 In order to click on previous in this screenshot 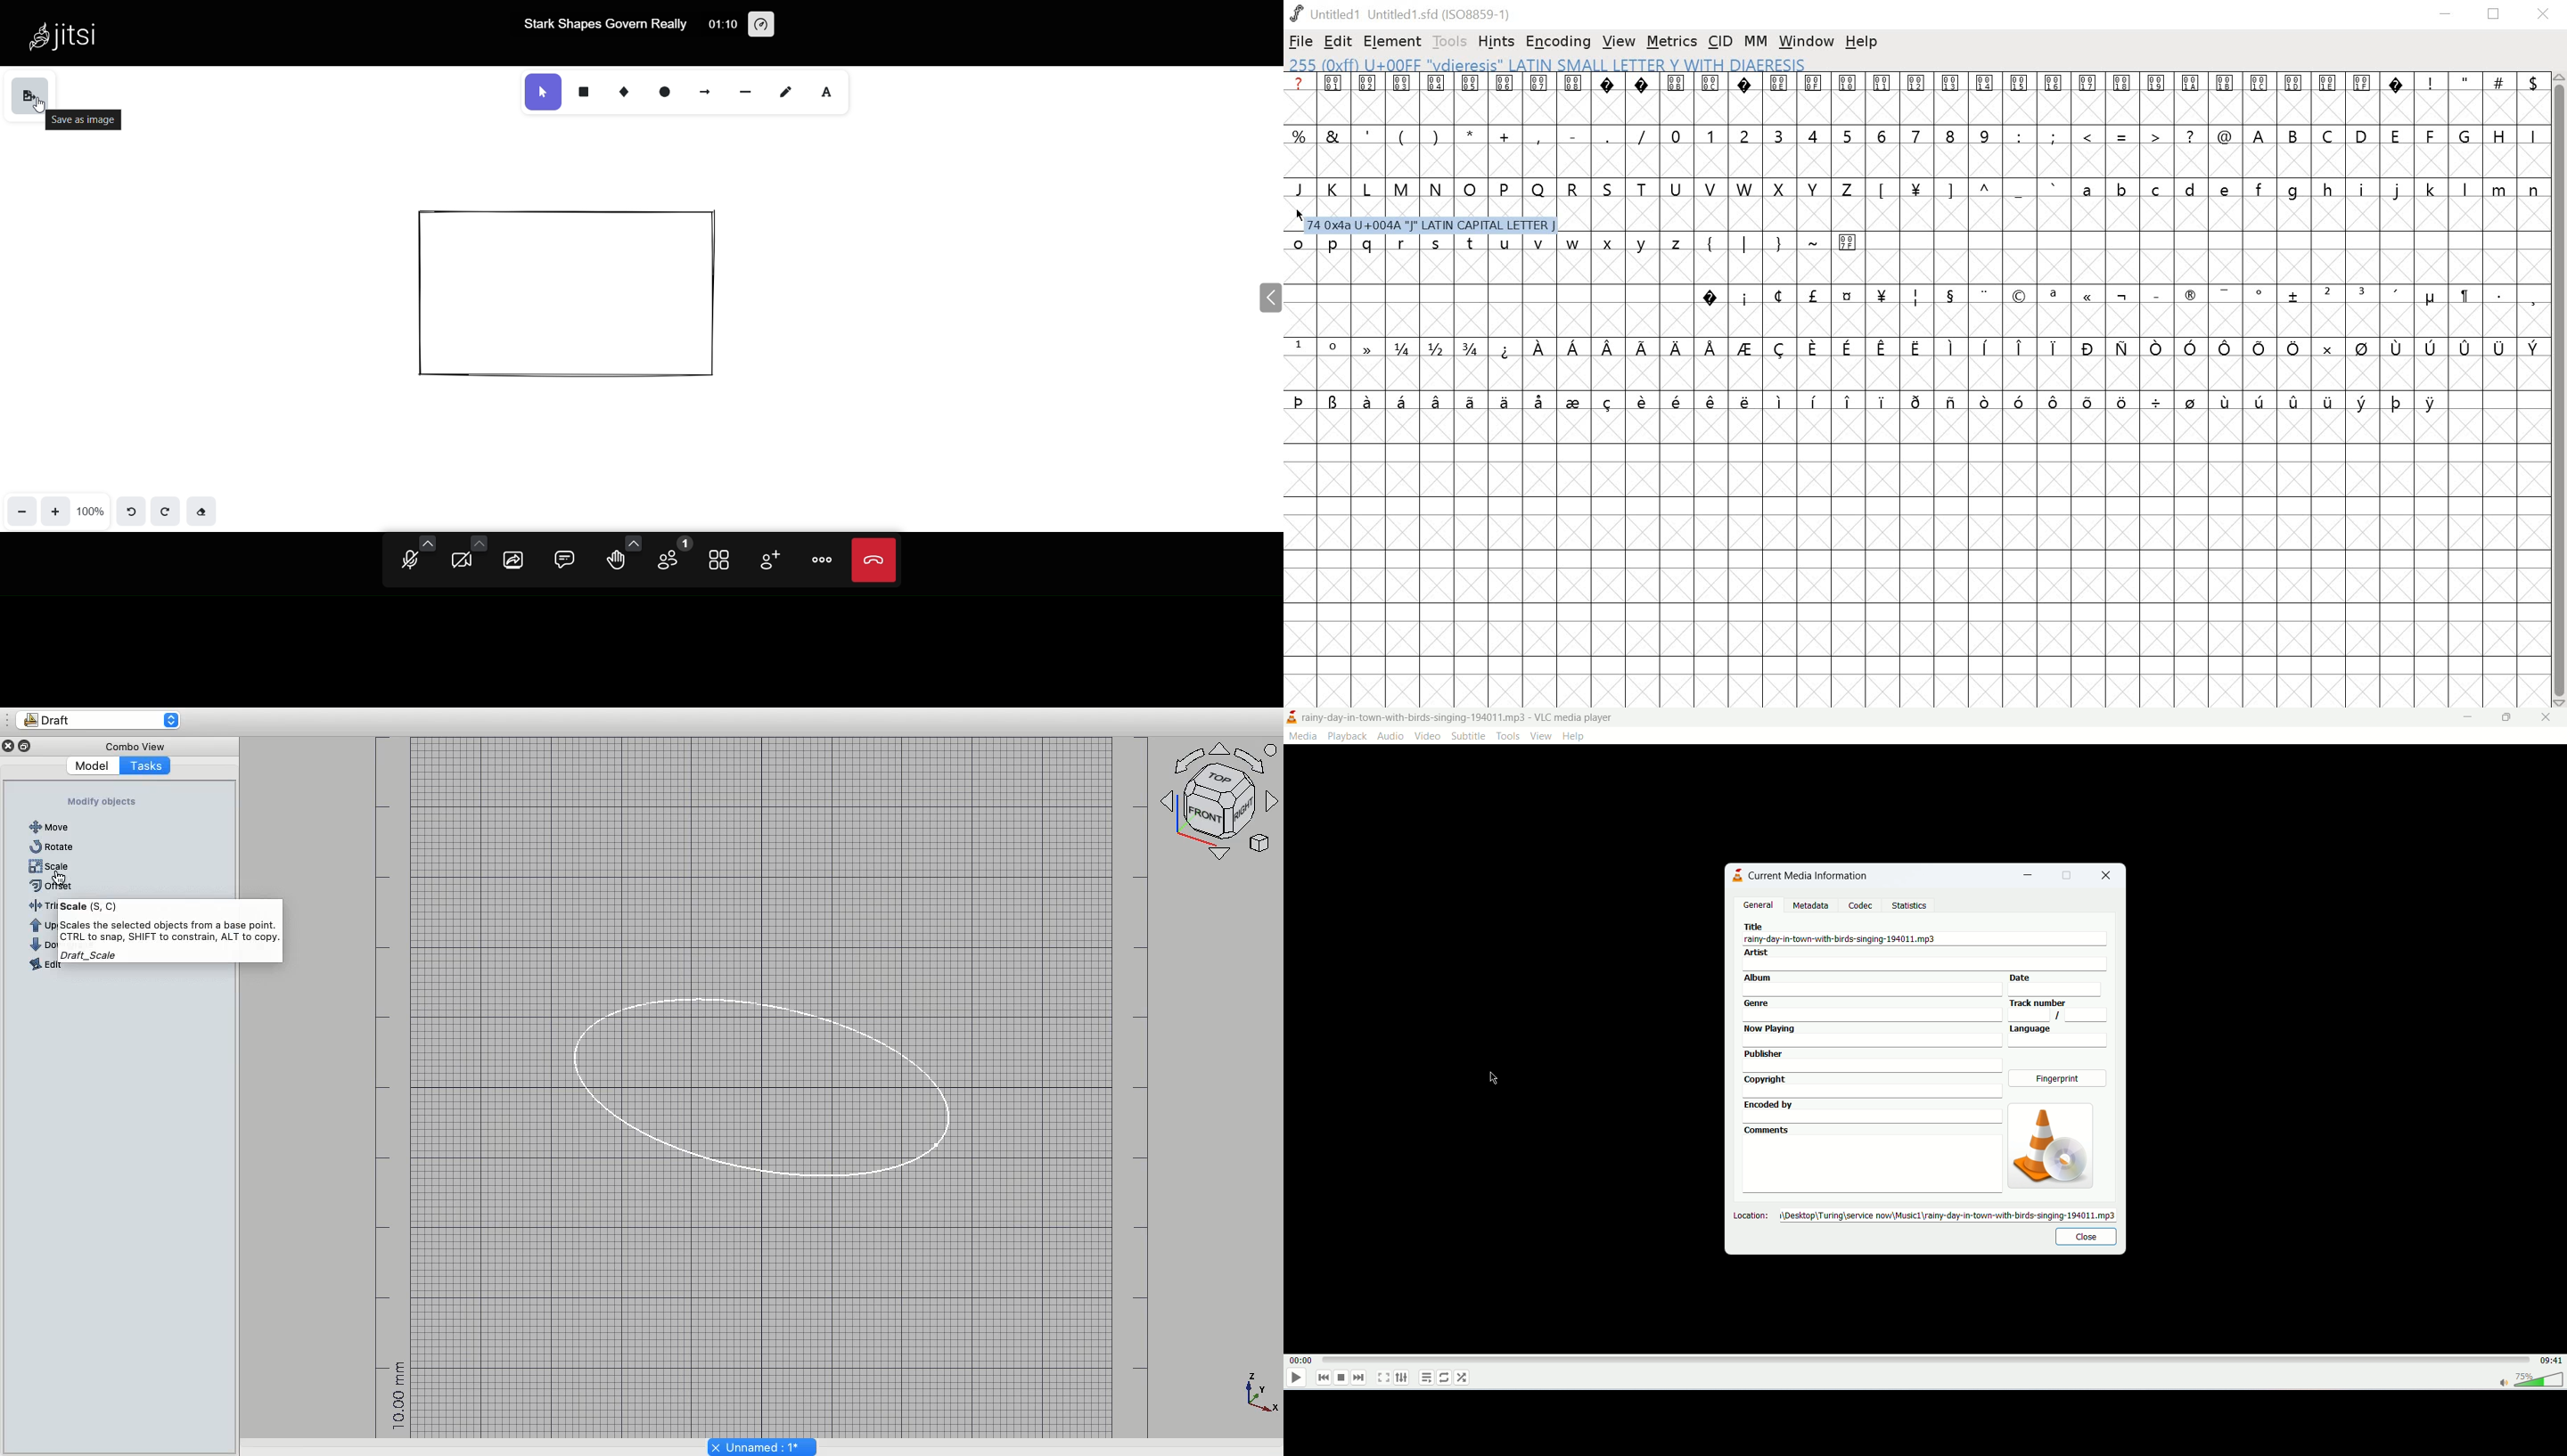, I will do `click(1322, 1378)`.